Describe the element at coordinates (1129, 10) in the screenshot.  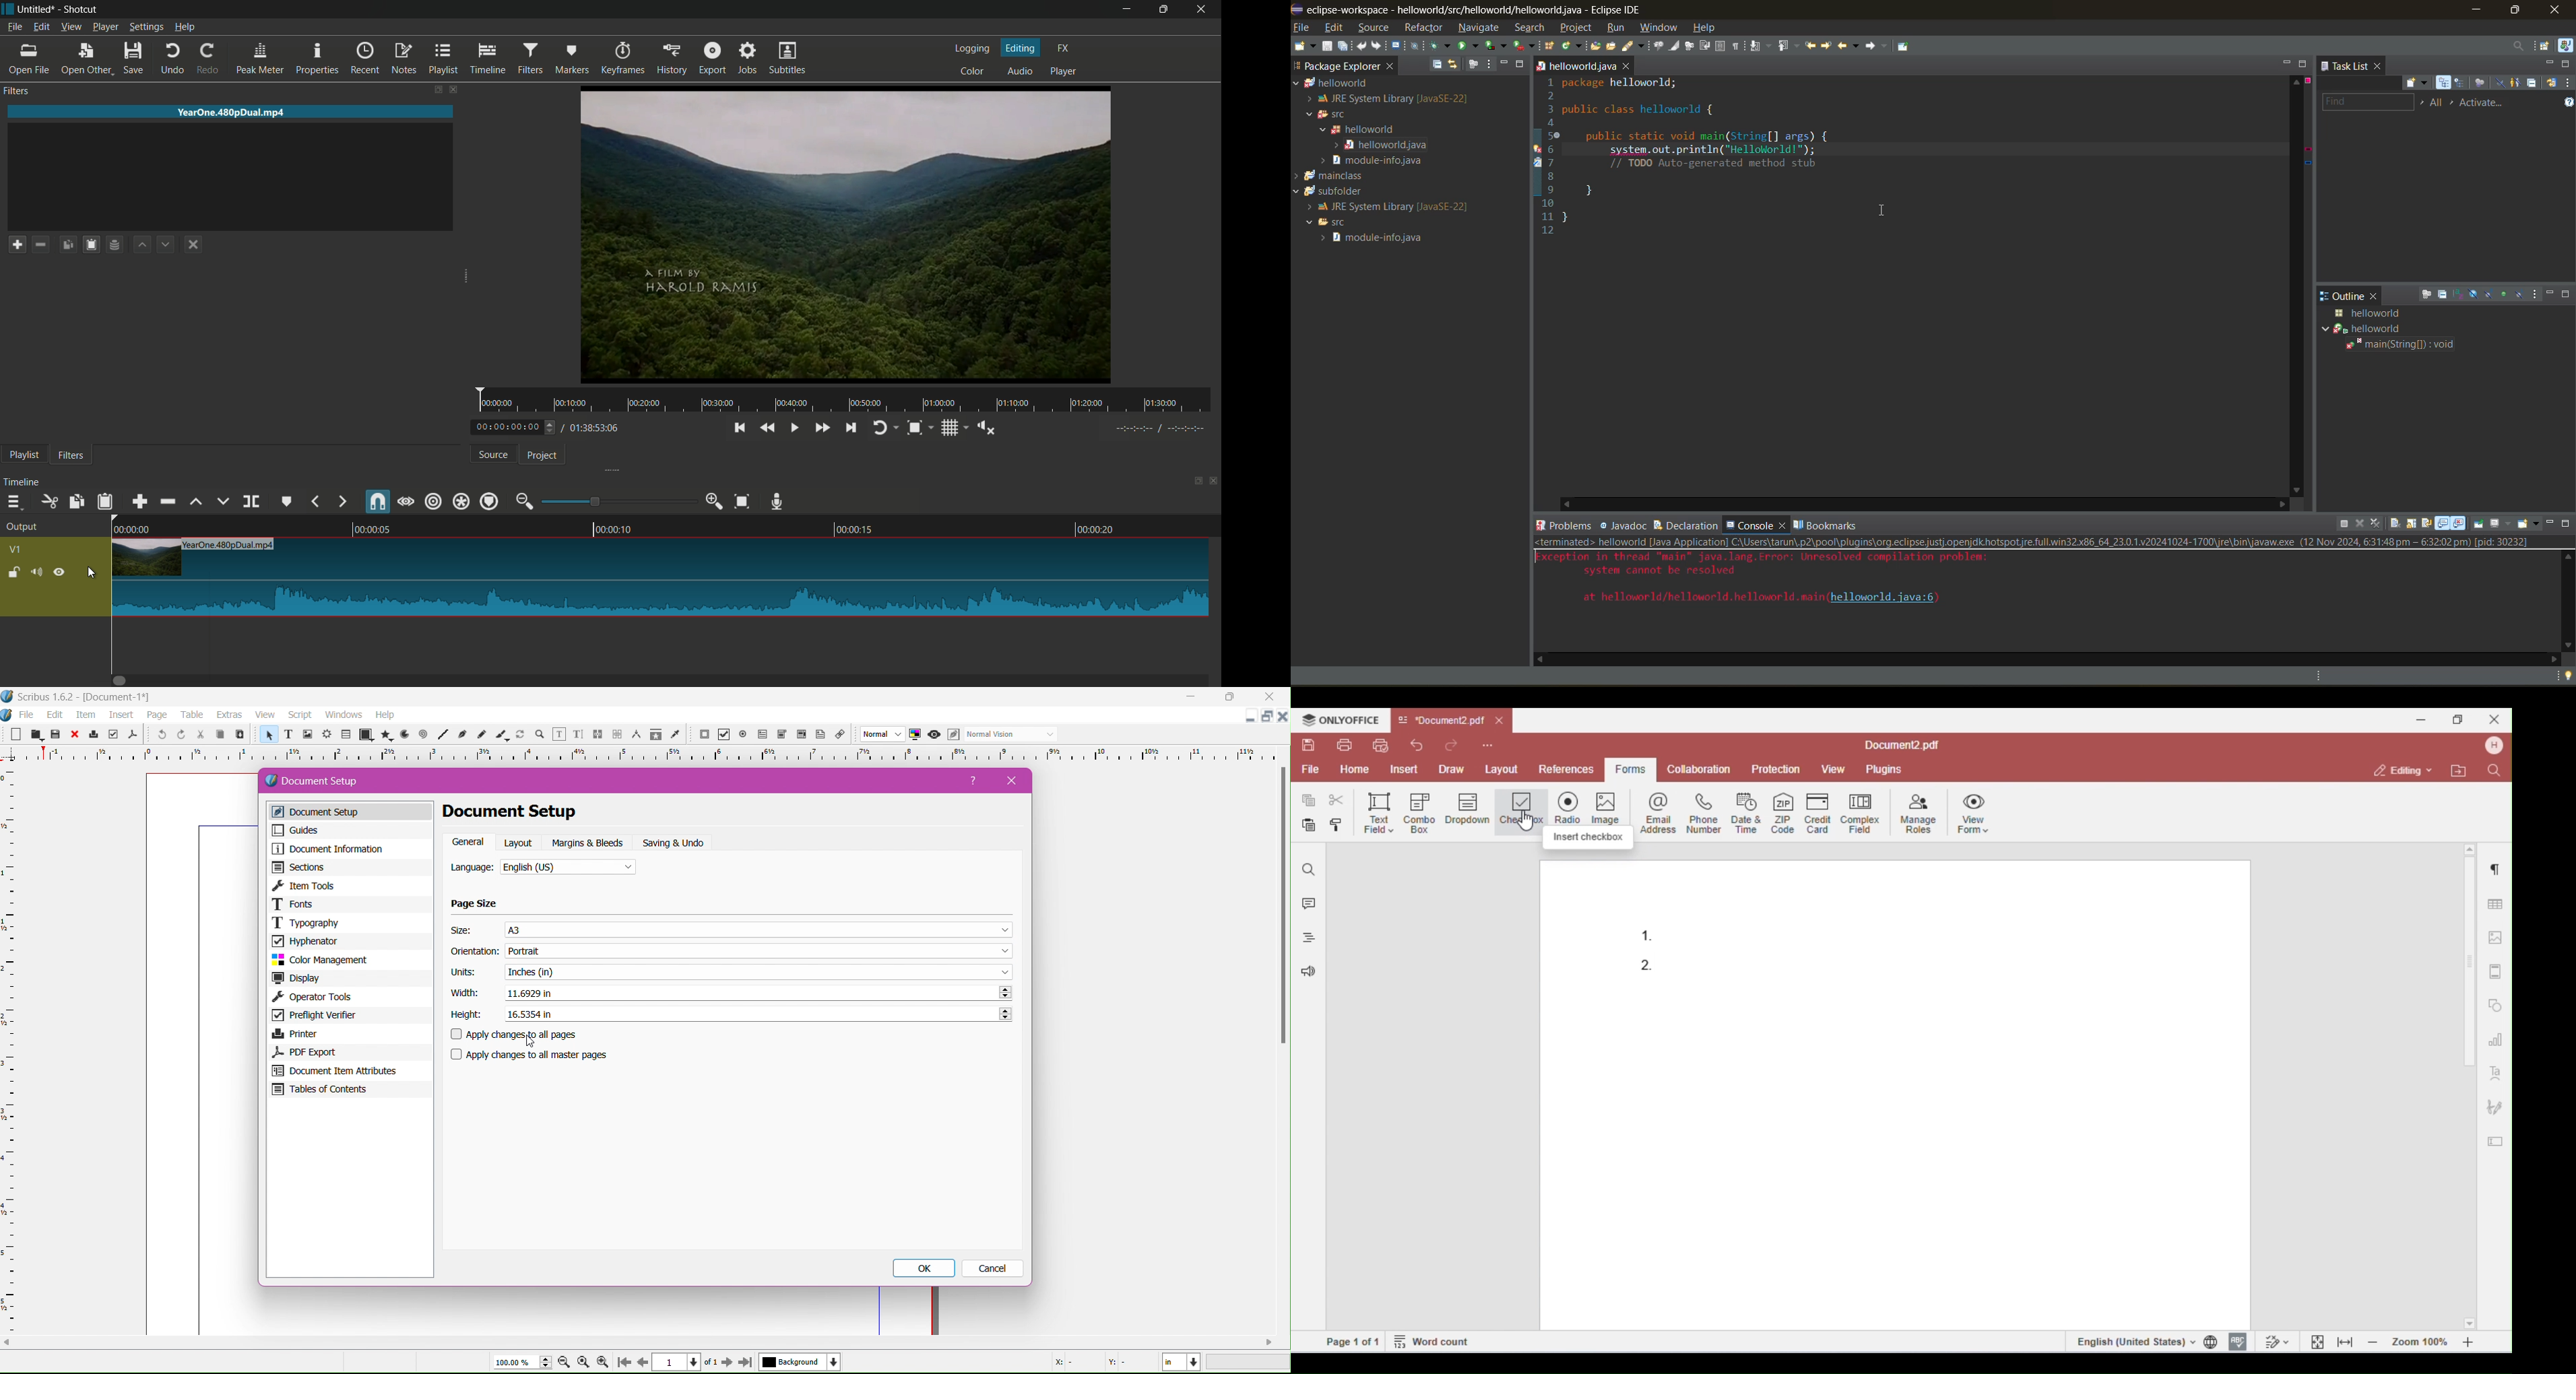
I see `minimize` at that location.